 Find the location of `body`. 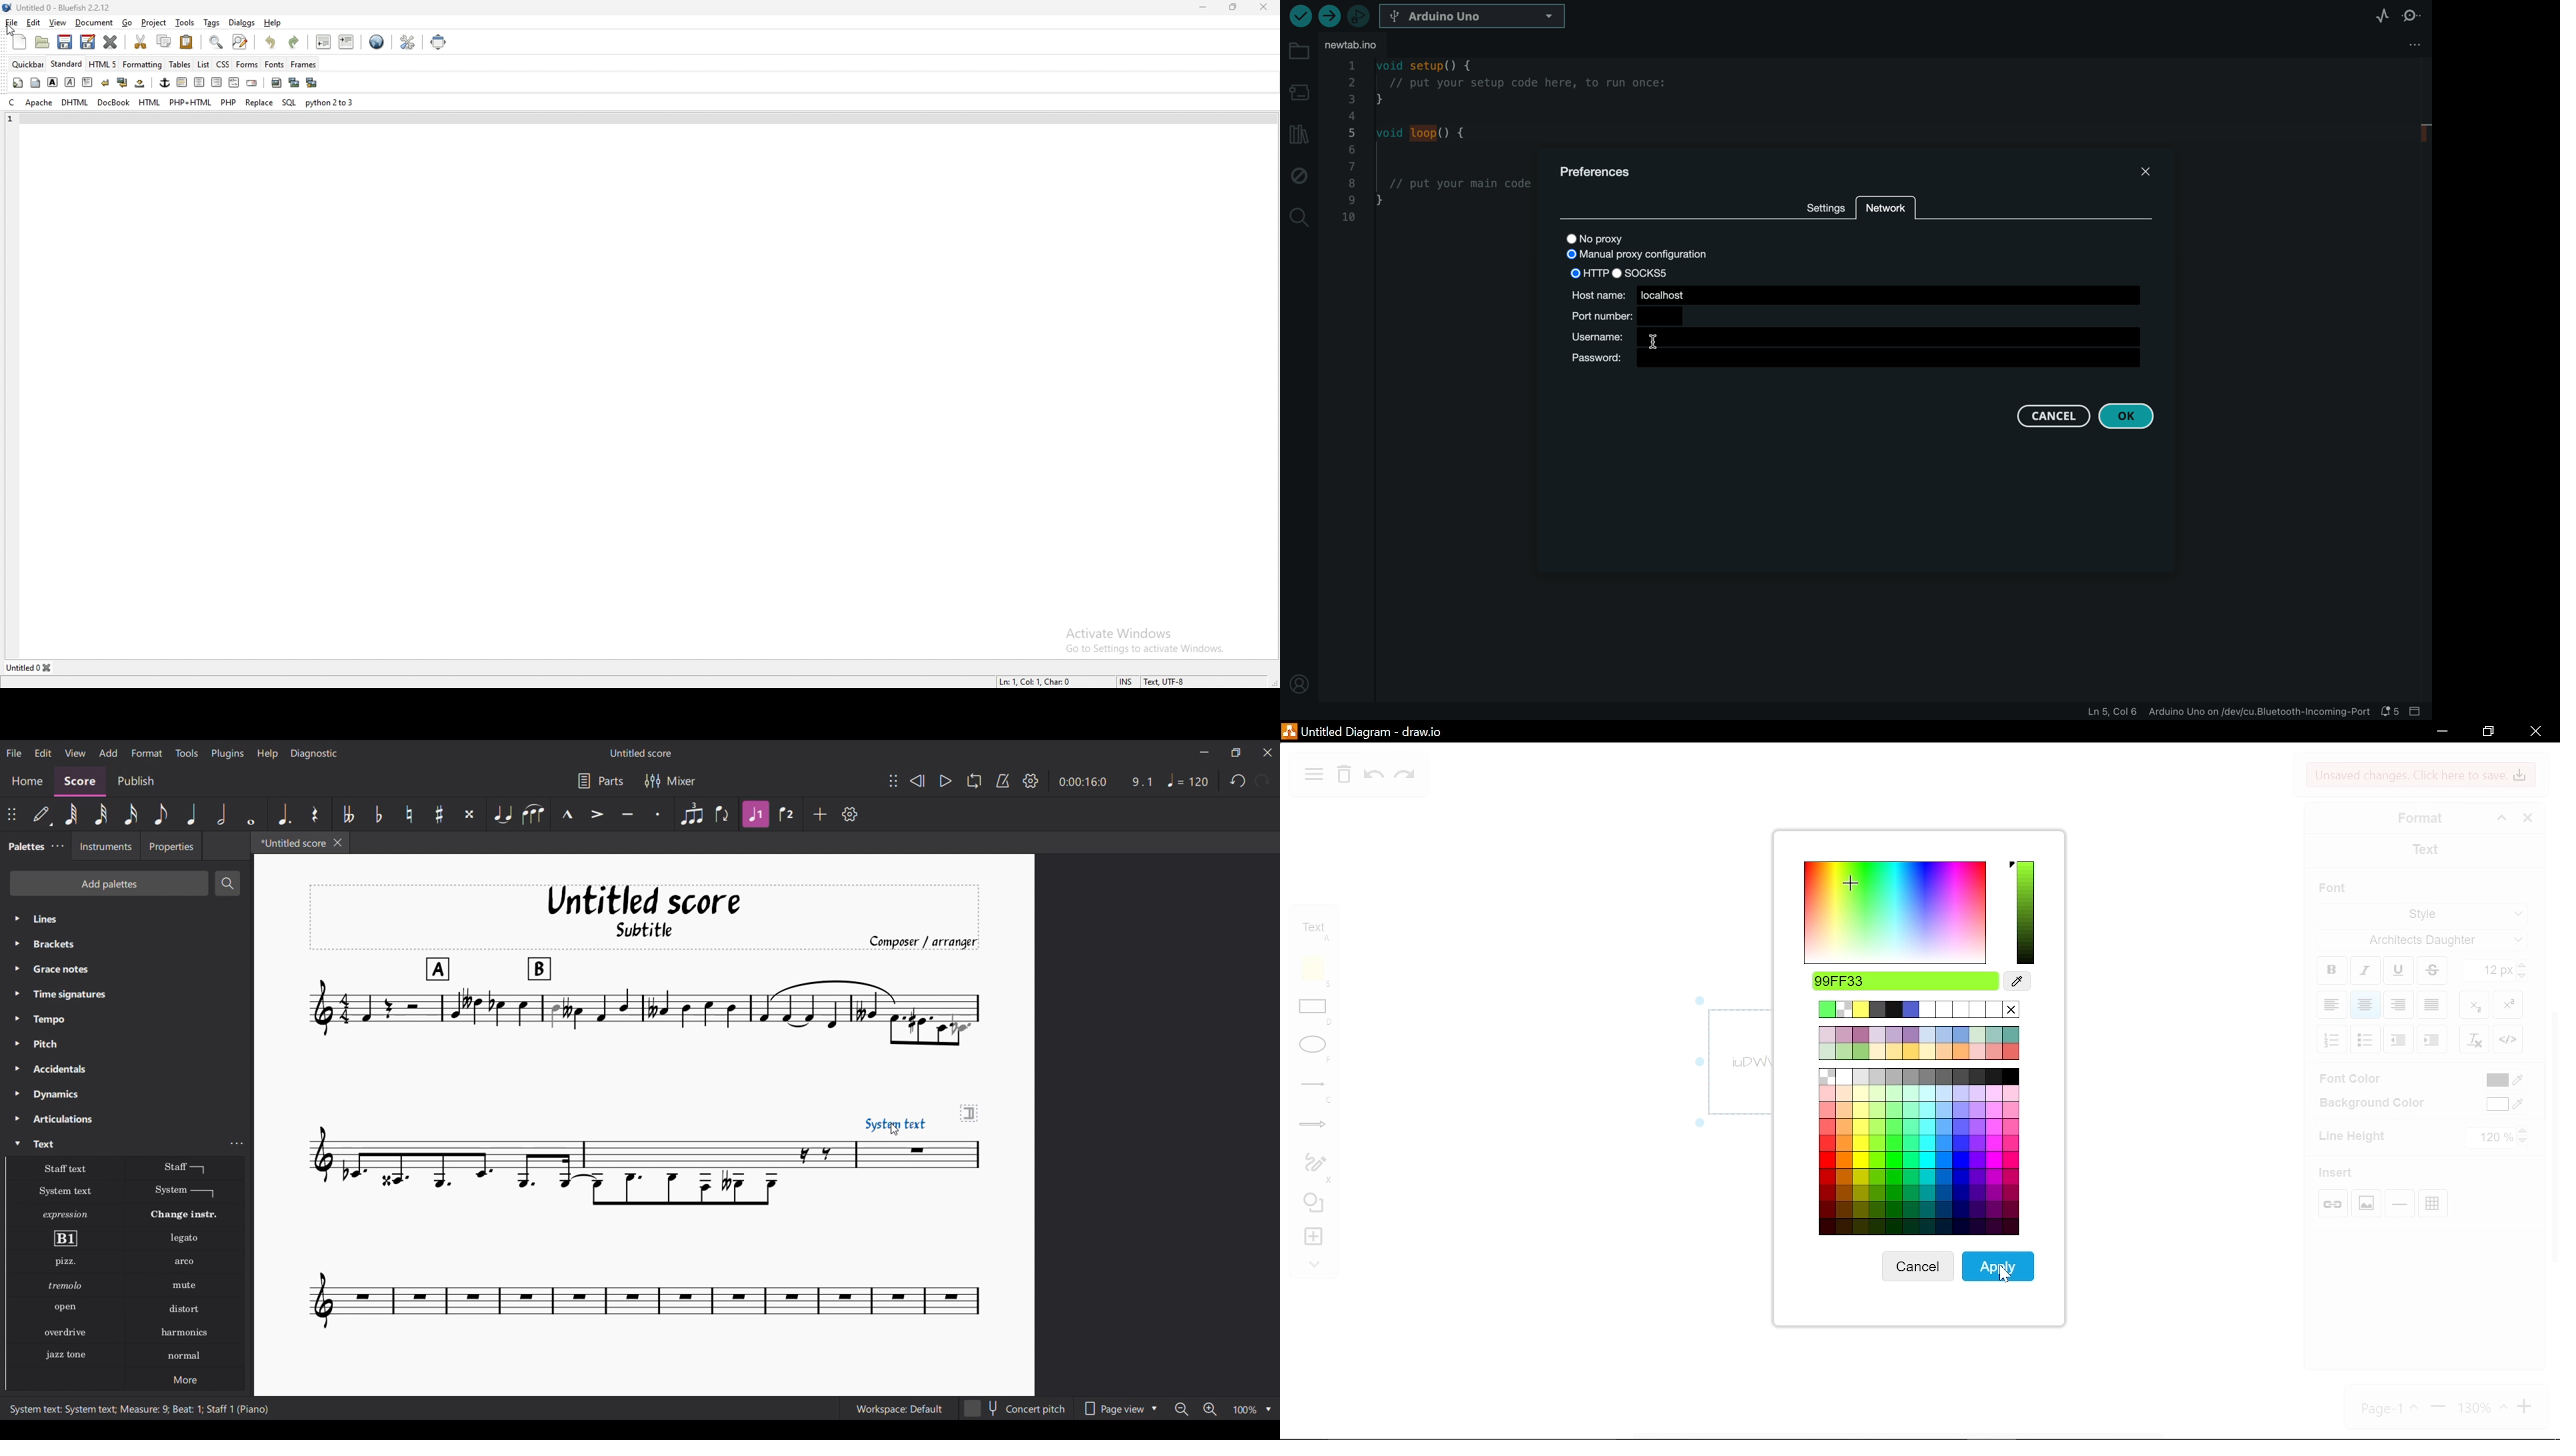

body is located at coordinates (35, 83).